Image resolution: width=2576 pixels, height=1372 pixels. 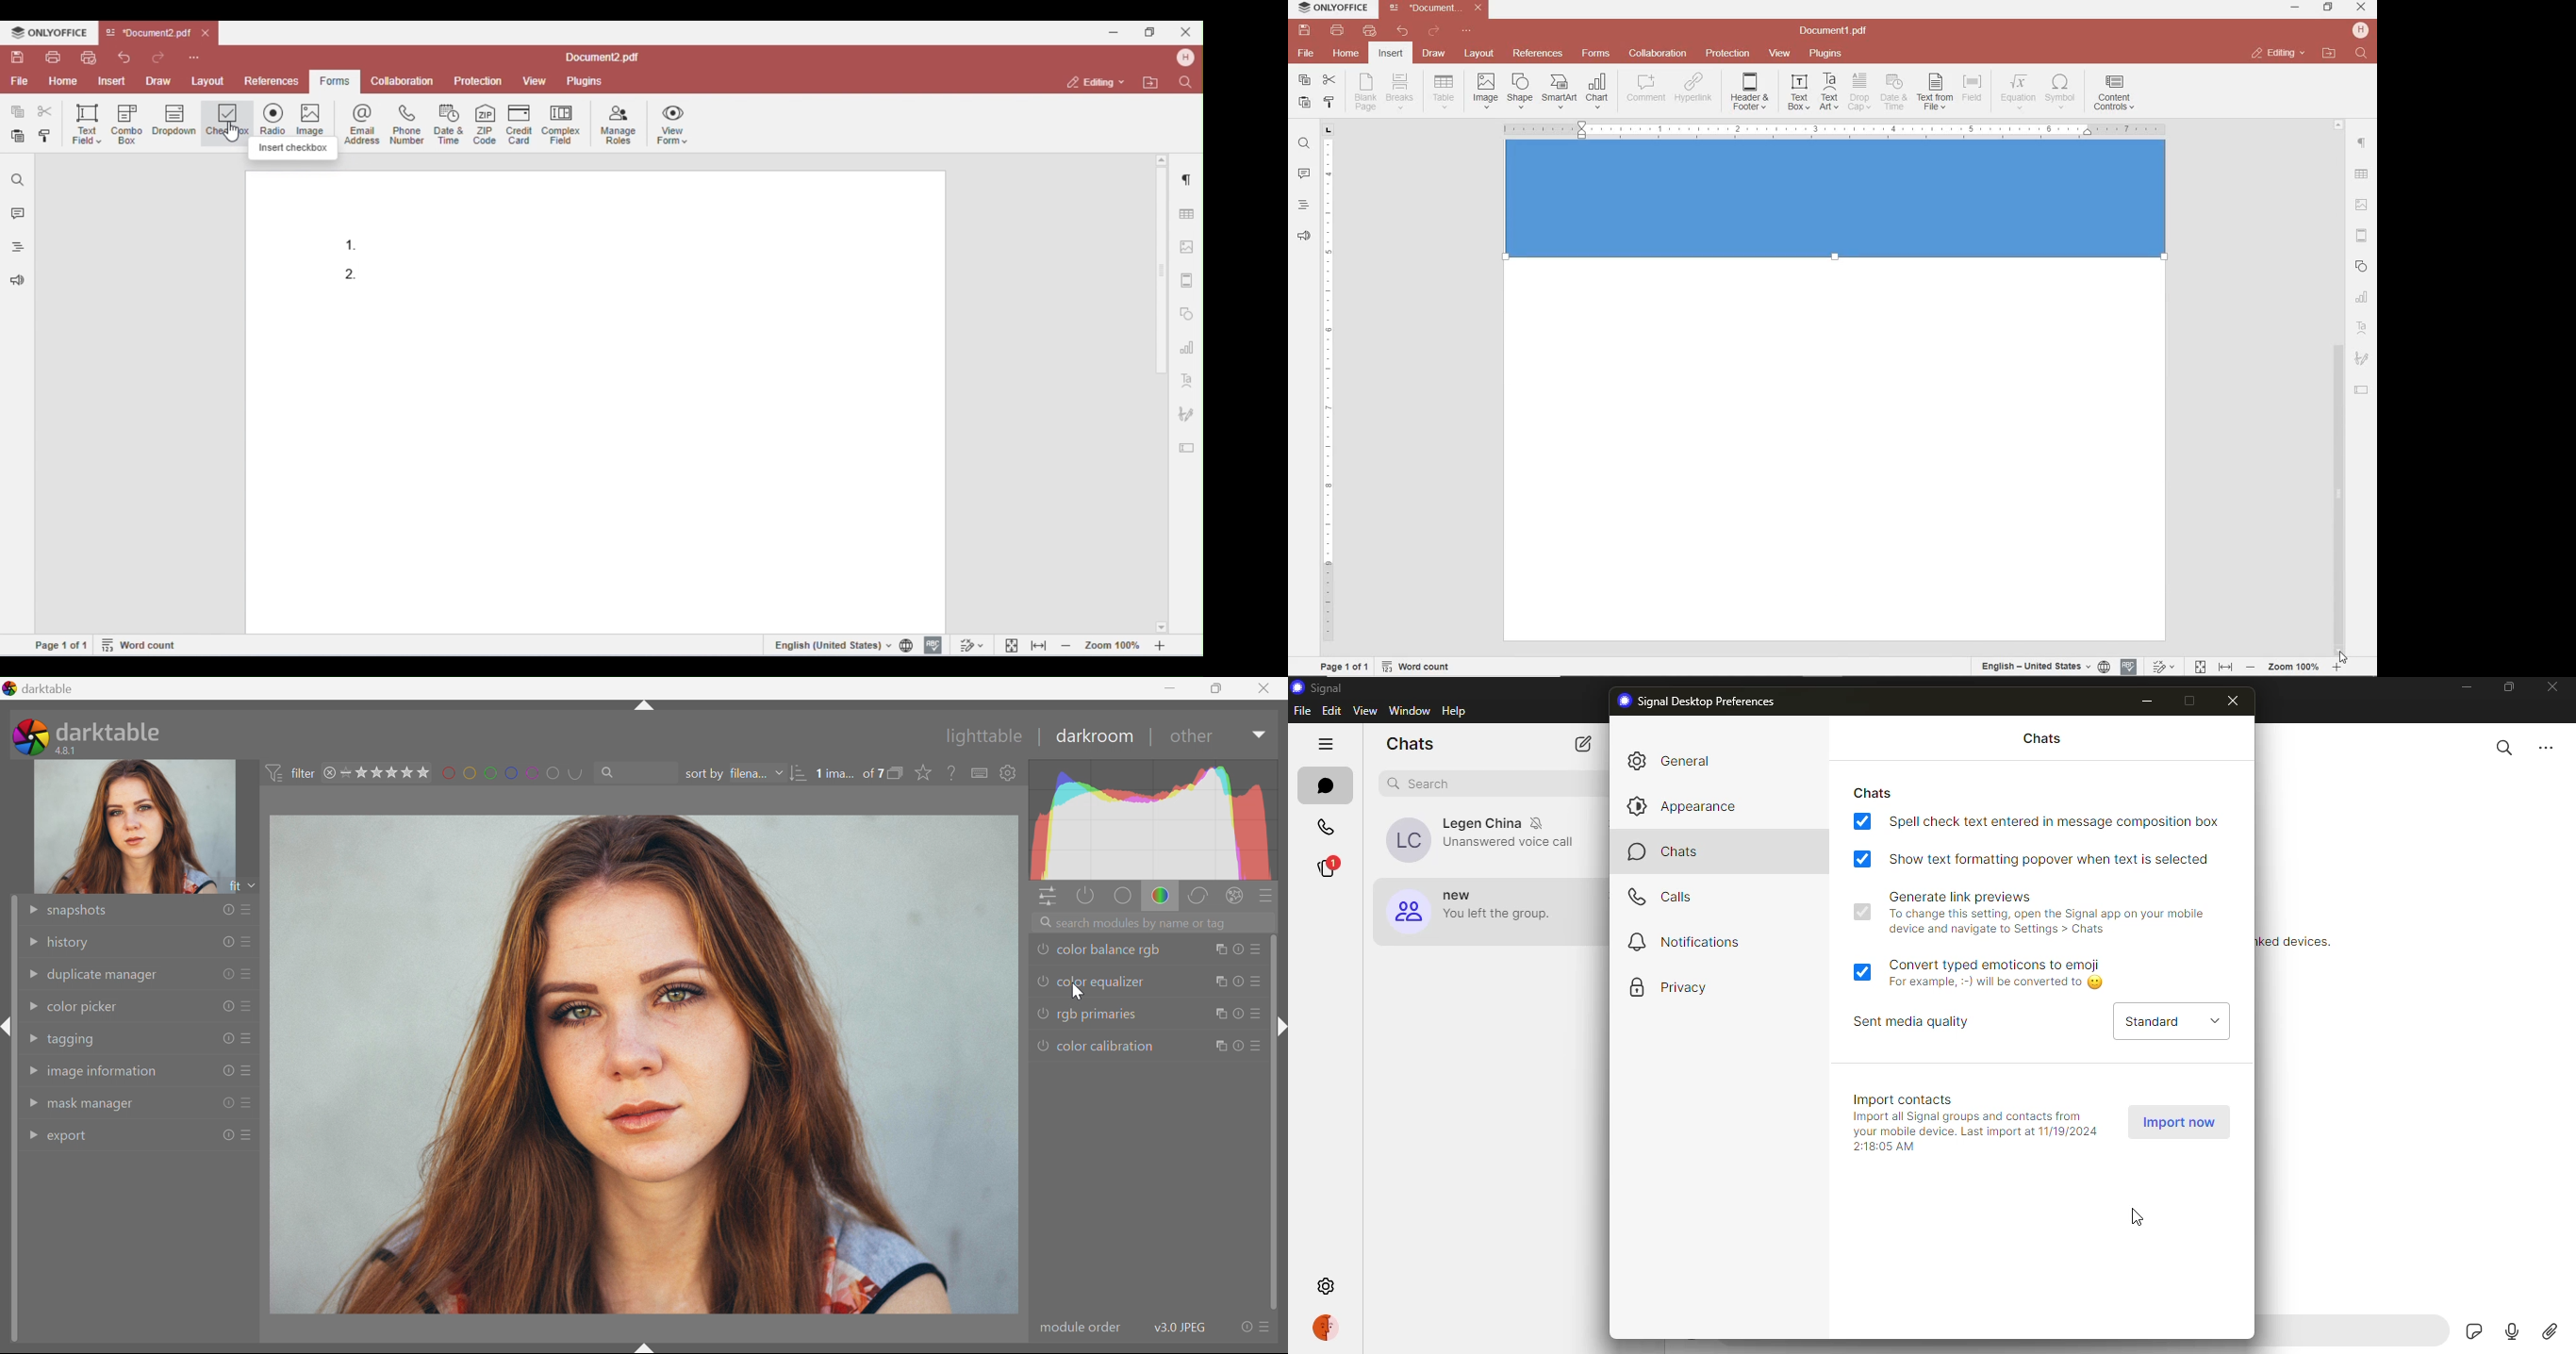 I want to click on presets, so click(x=248, y=942).